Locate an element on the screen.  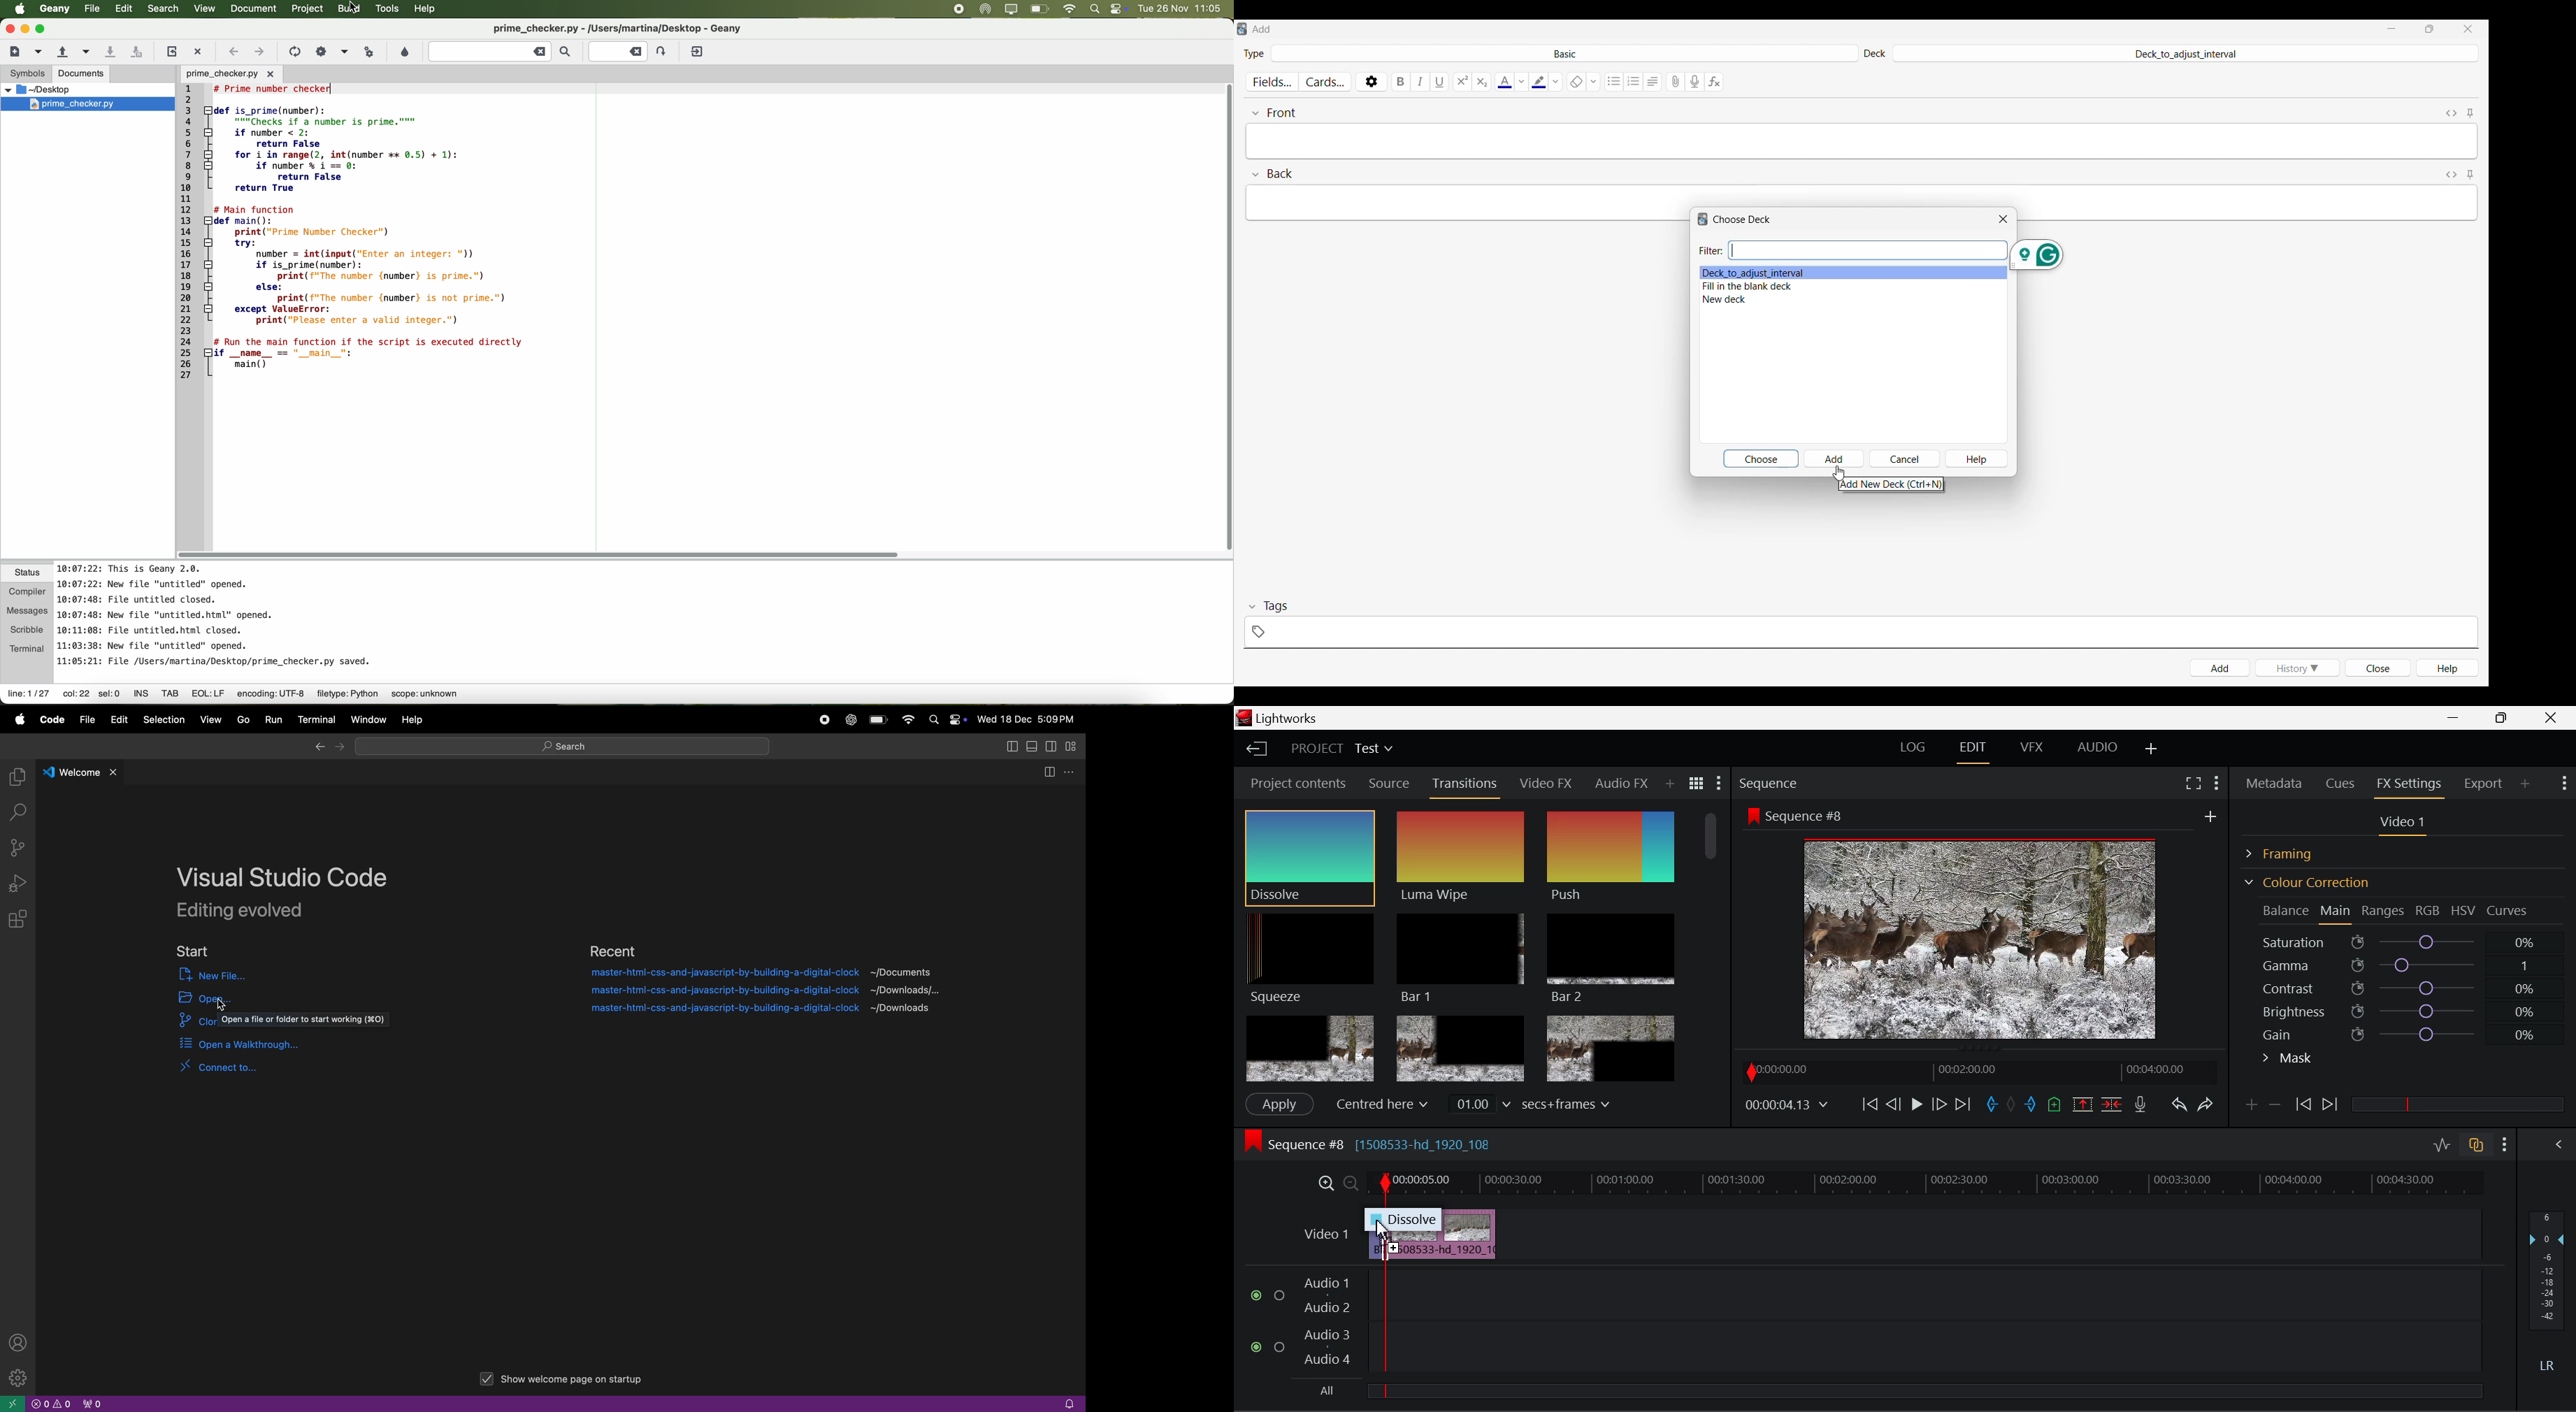
open window is located at coordinates (14, 1404).